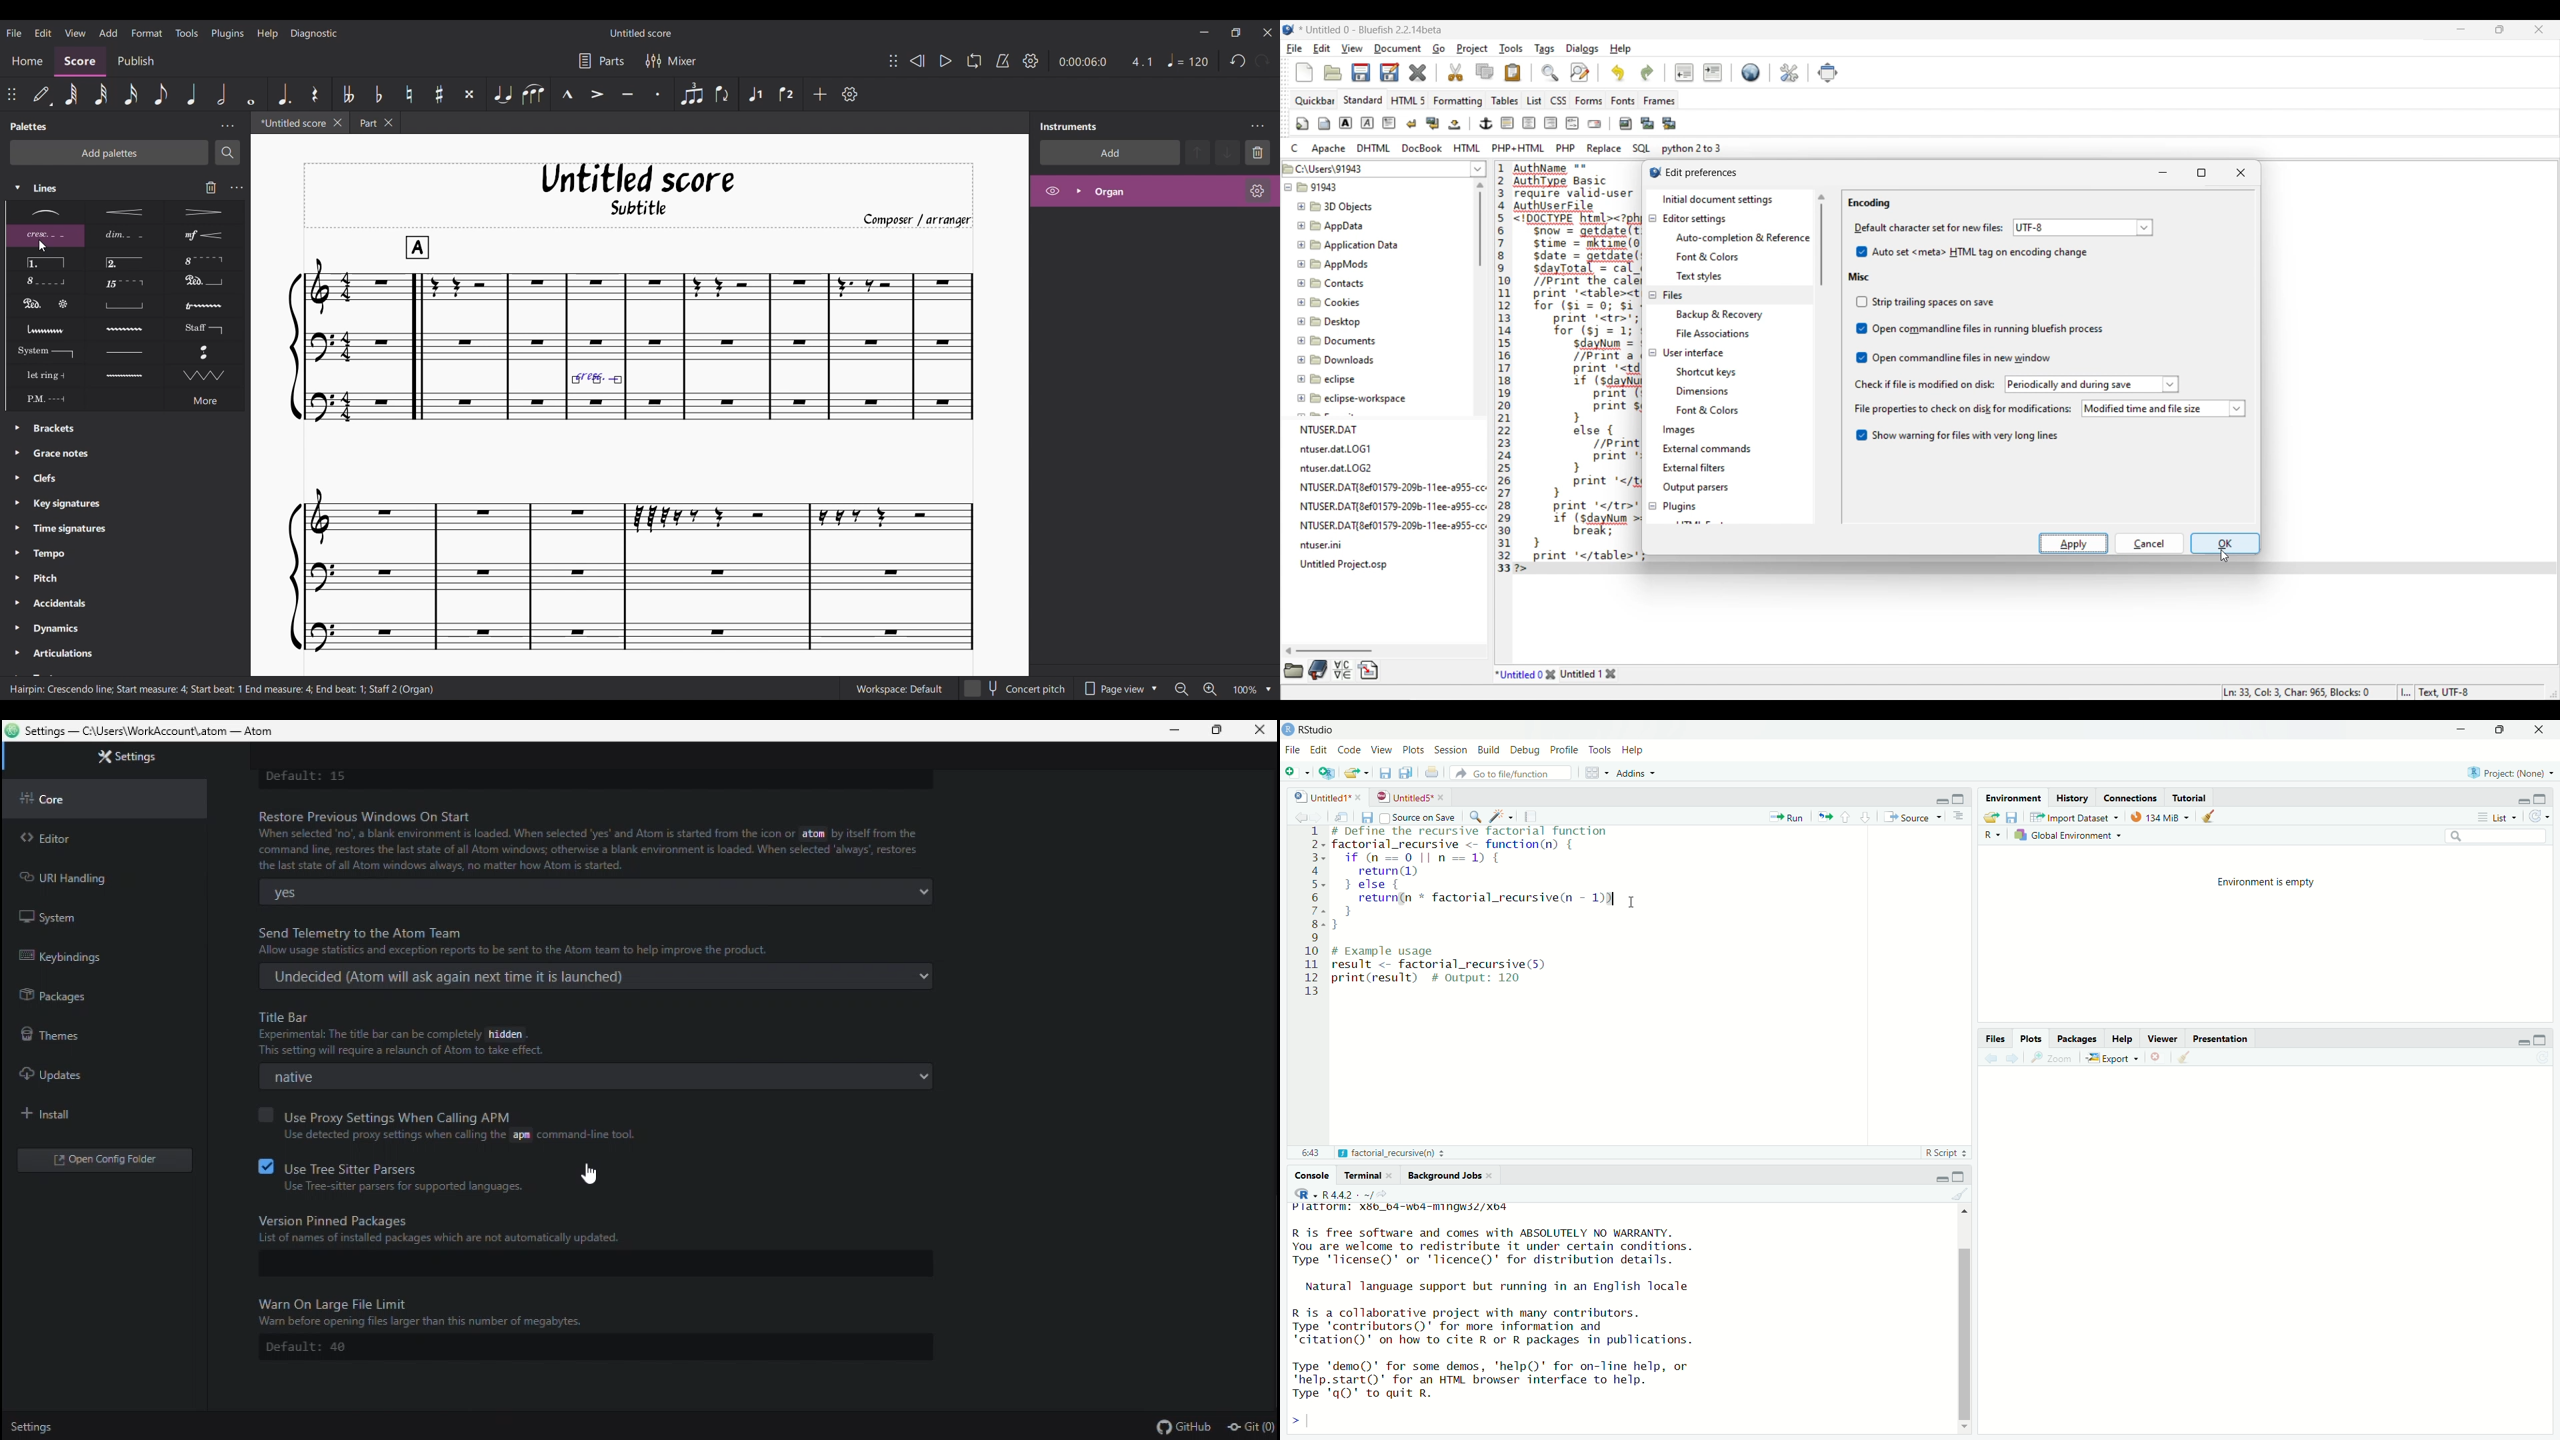 Image resolution: width=2576 pixels, height=1456 pixels. I want to click on Delete, so click(1257, 153).